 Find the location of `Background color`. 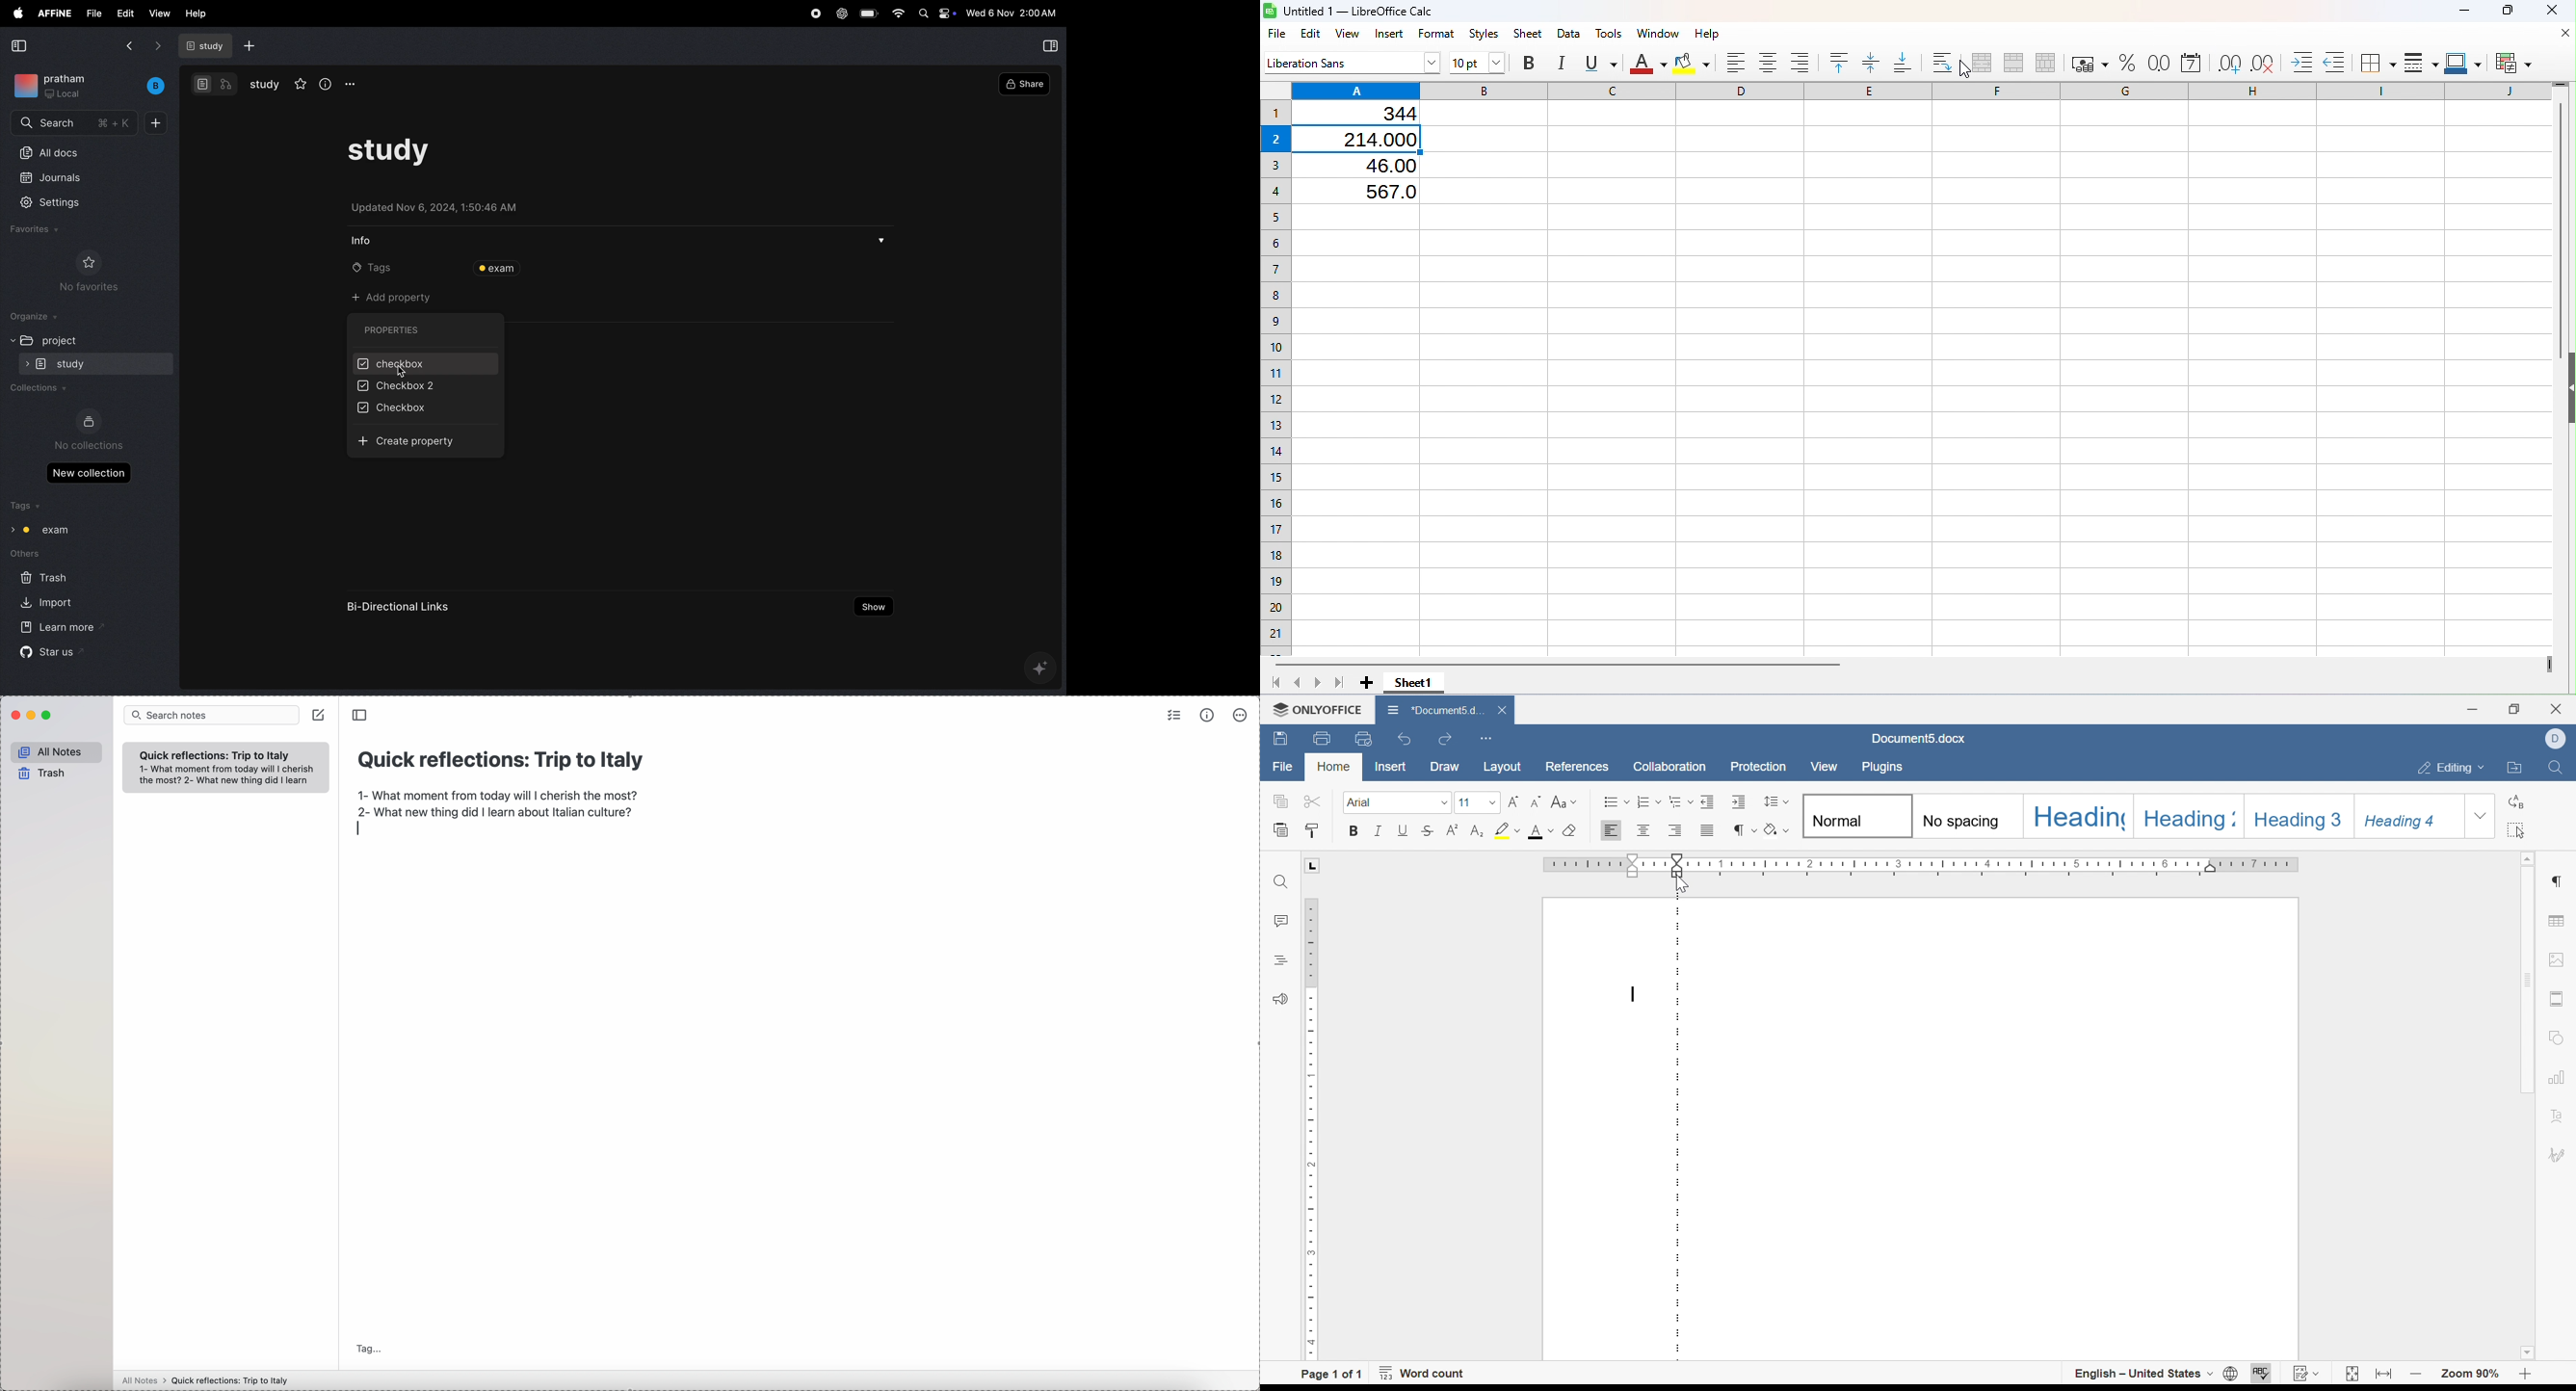

Background color is located at coordinates (1695, 63).